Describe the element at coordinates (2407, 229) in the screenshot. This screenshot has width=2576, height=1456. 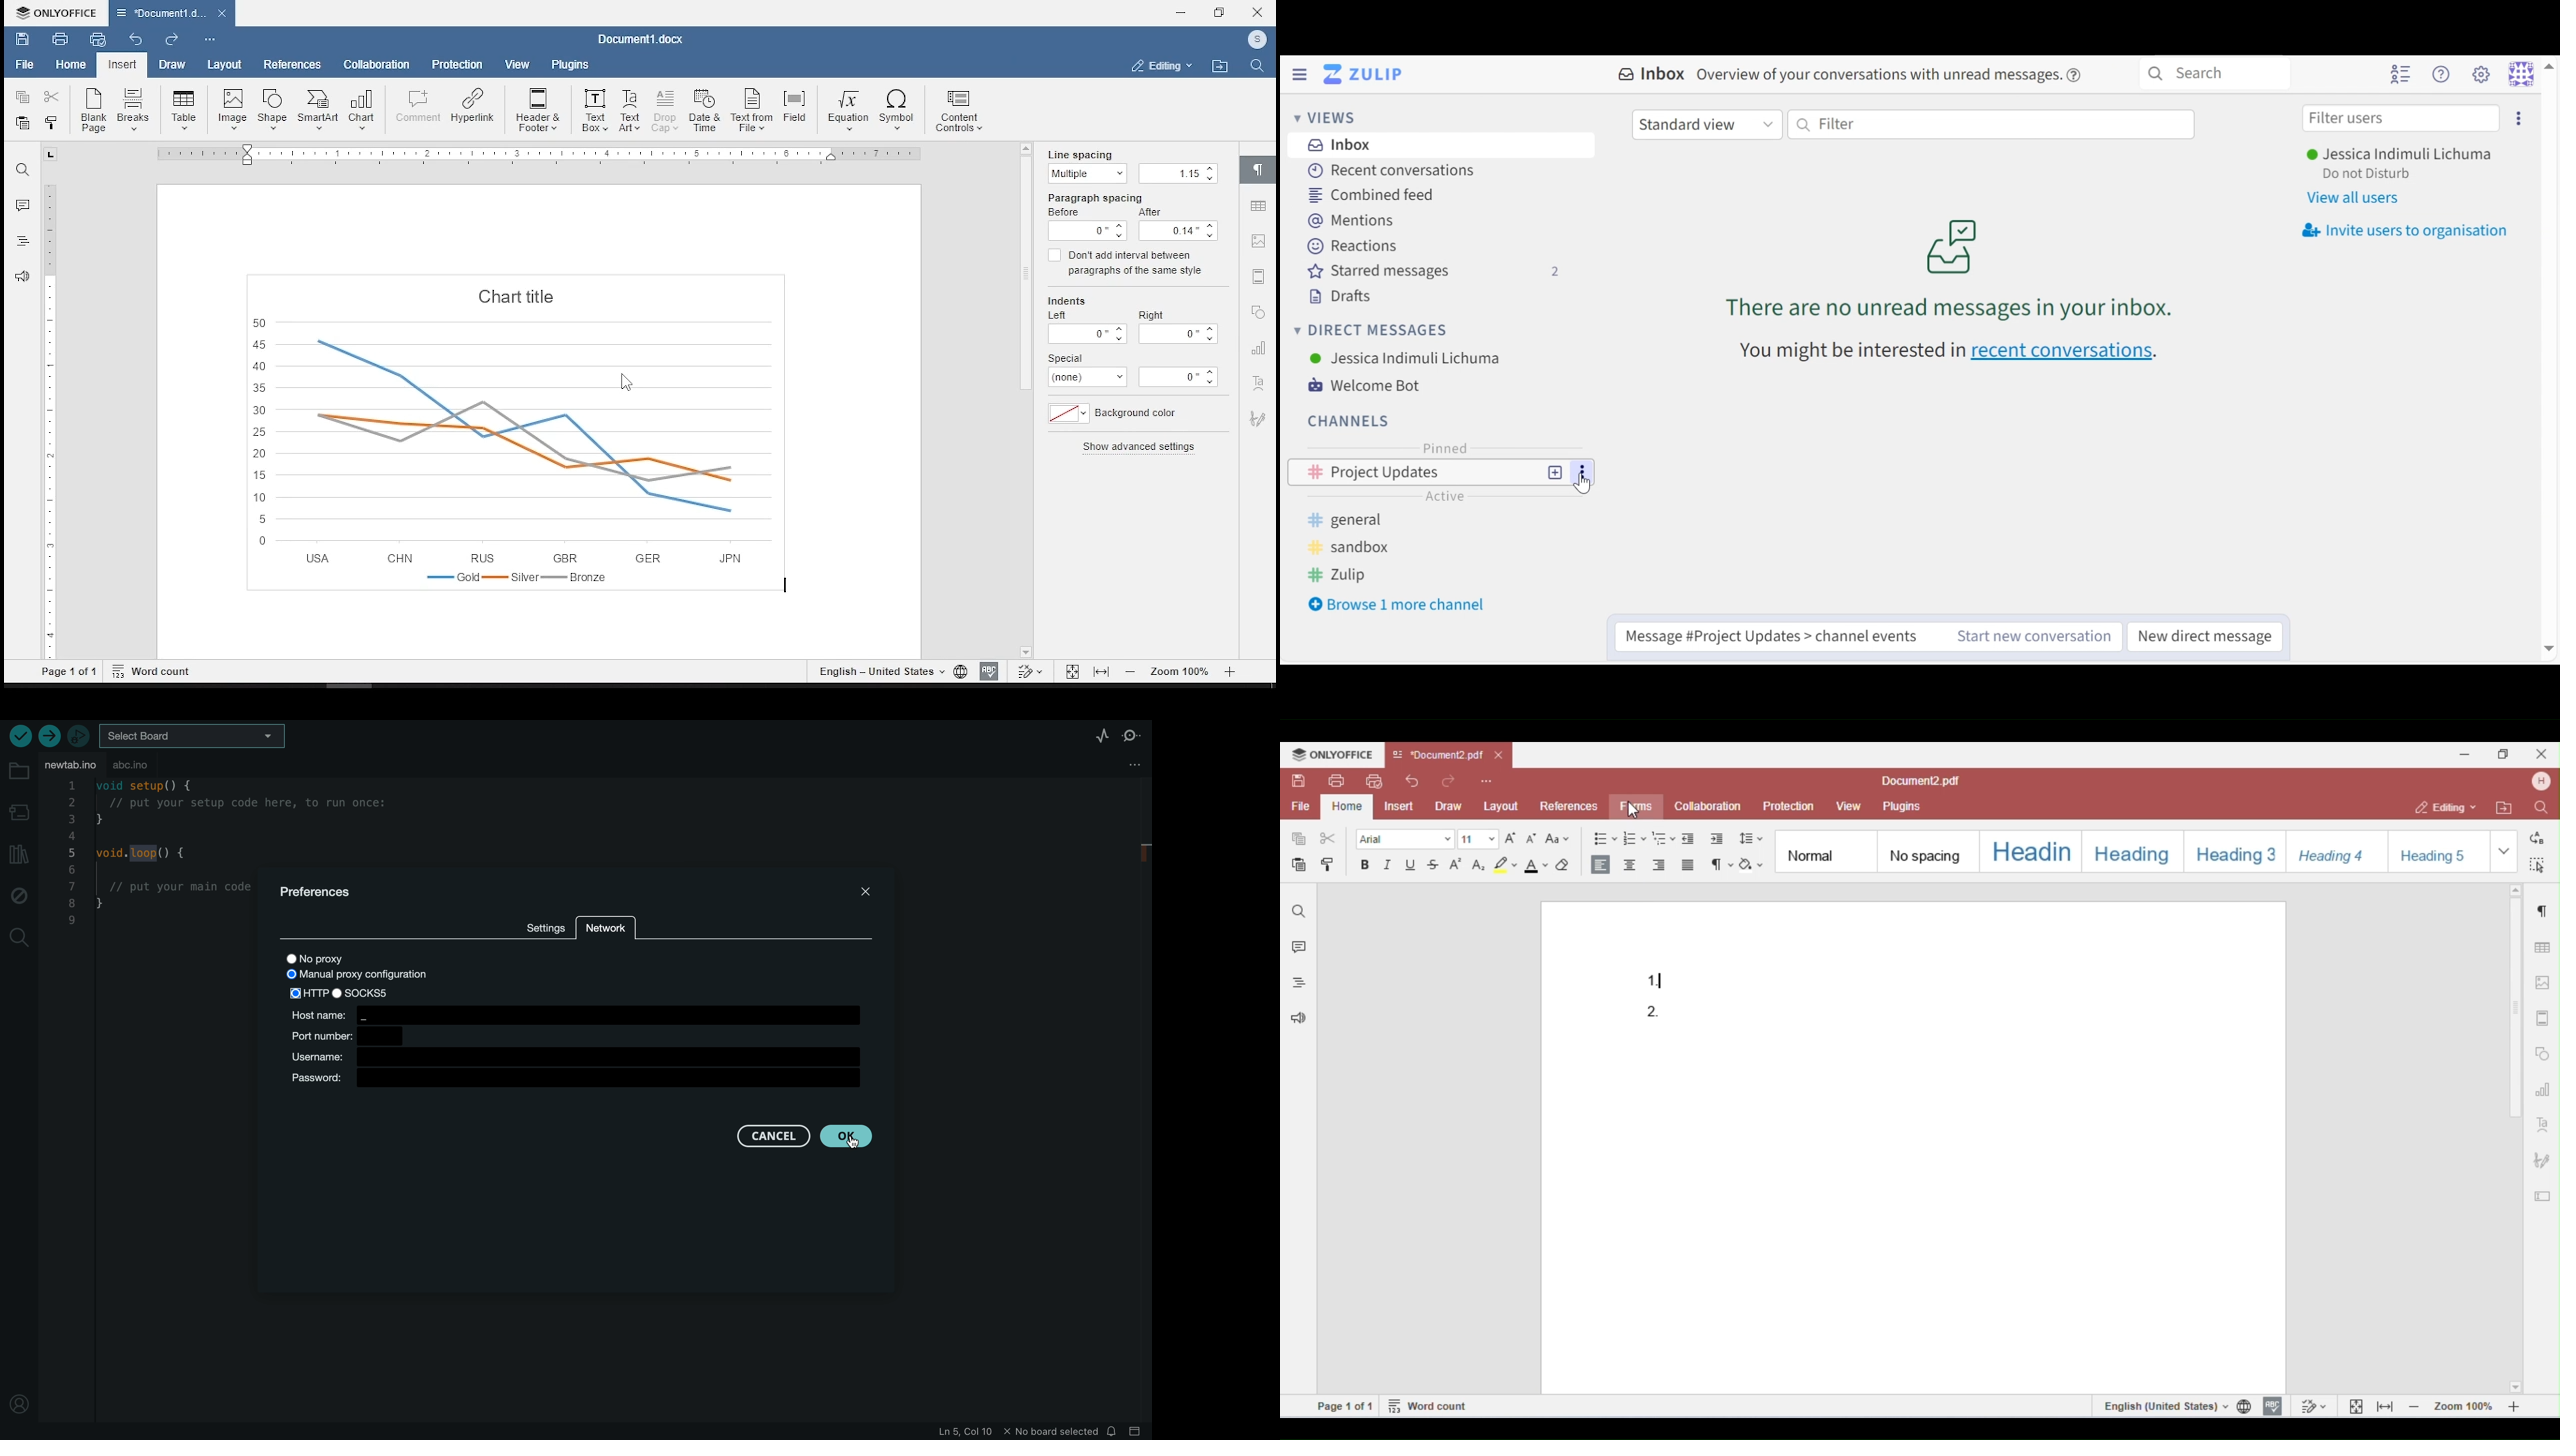
I see `Invite user organisation` at that location.